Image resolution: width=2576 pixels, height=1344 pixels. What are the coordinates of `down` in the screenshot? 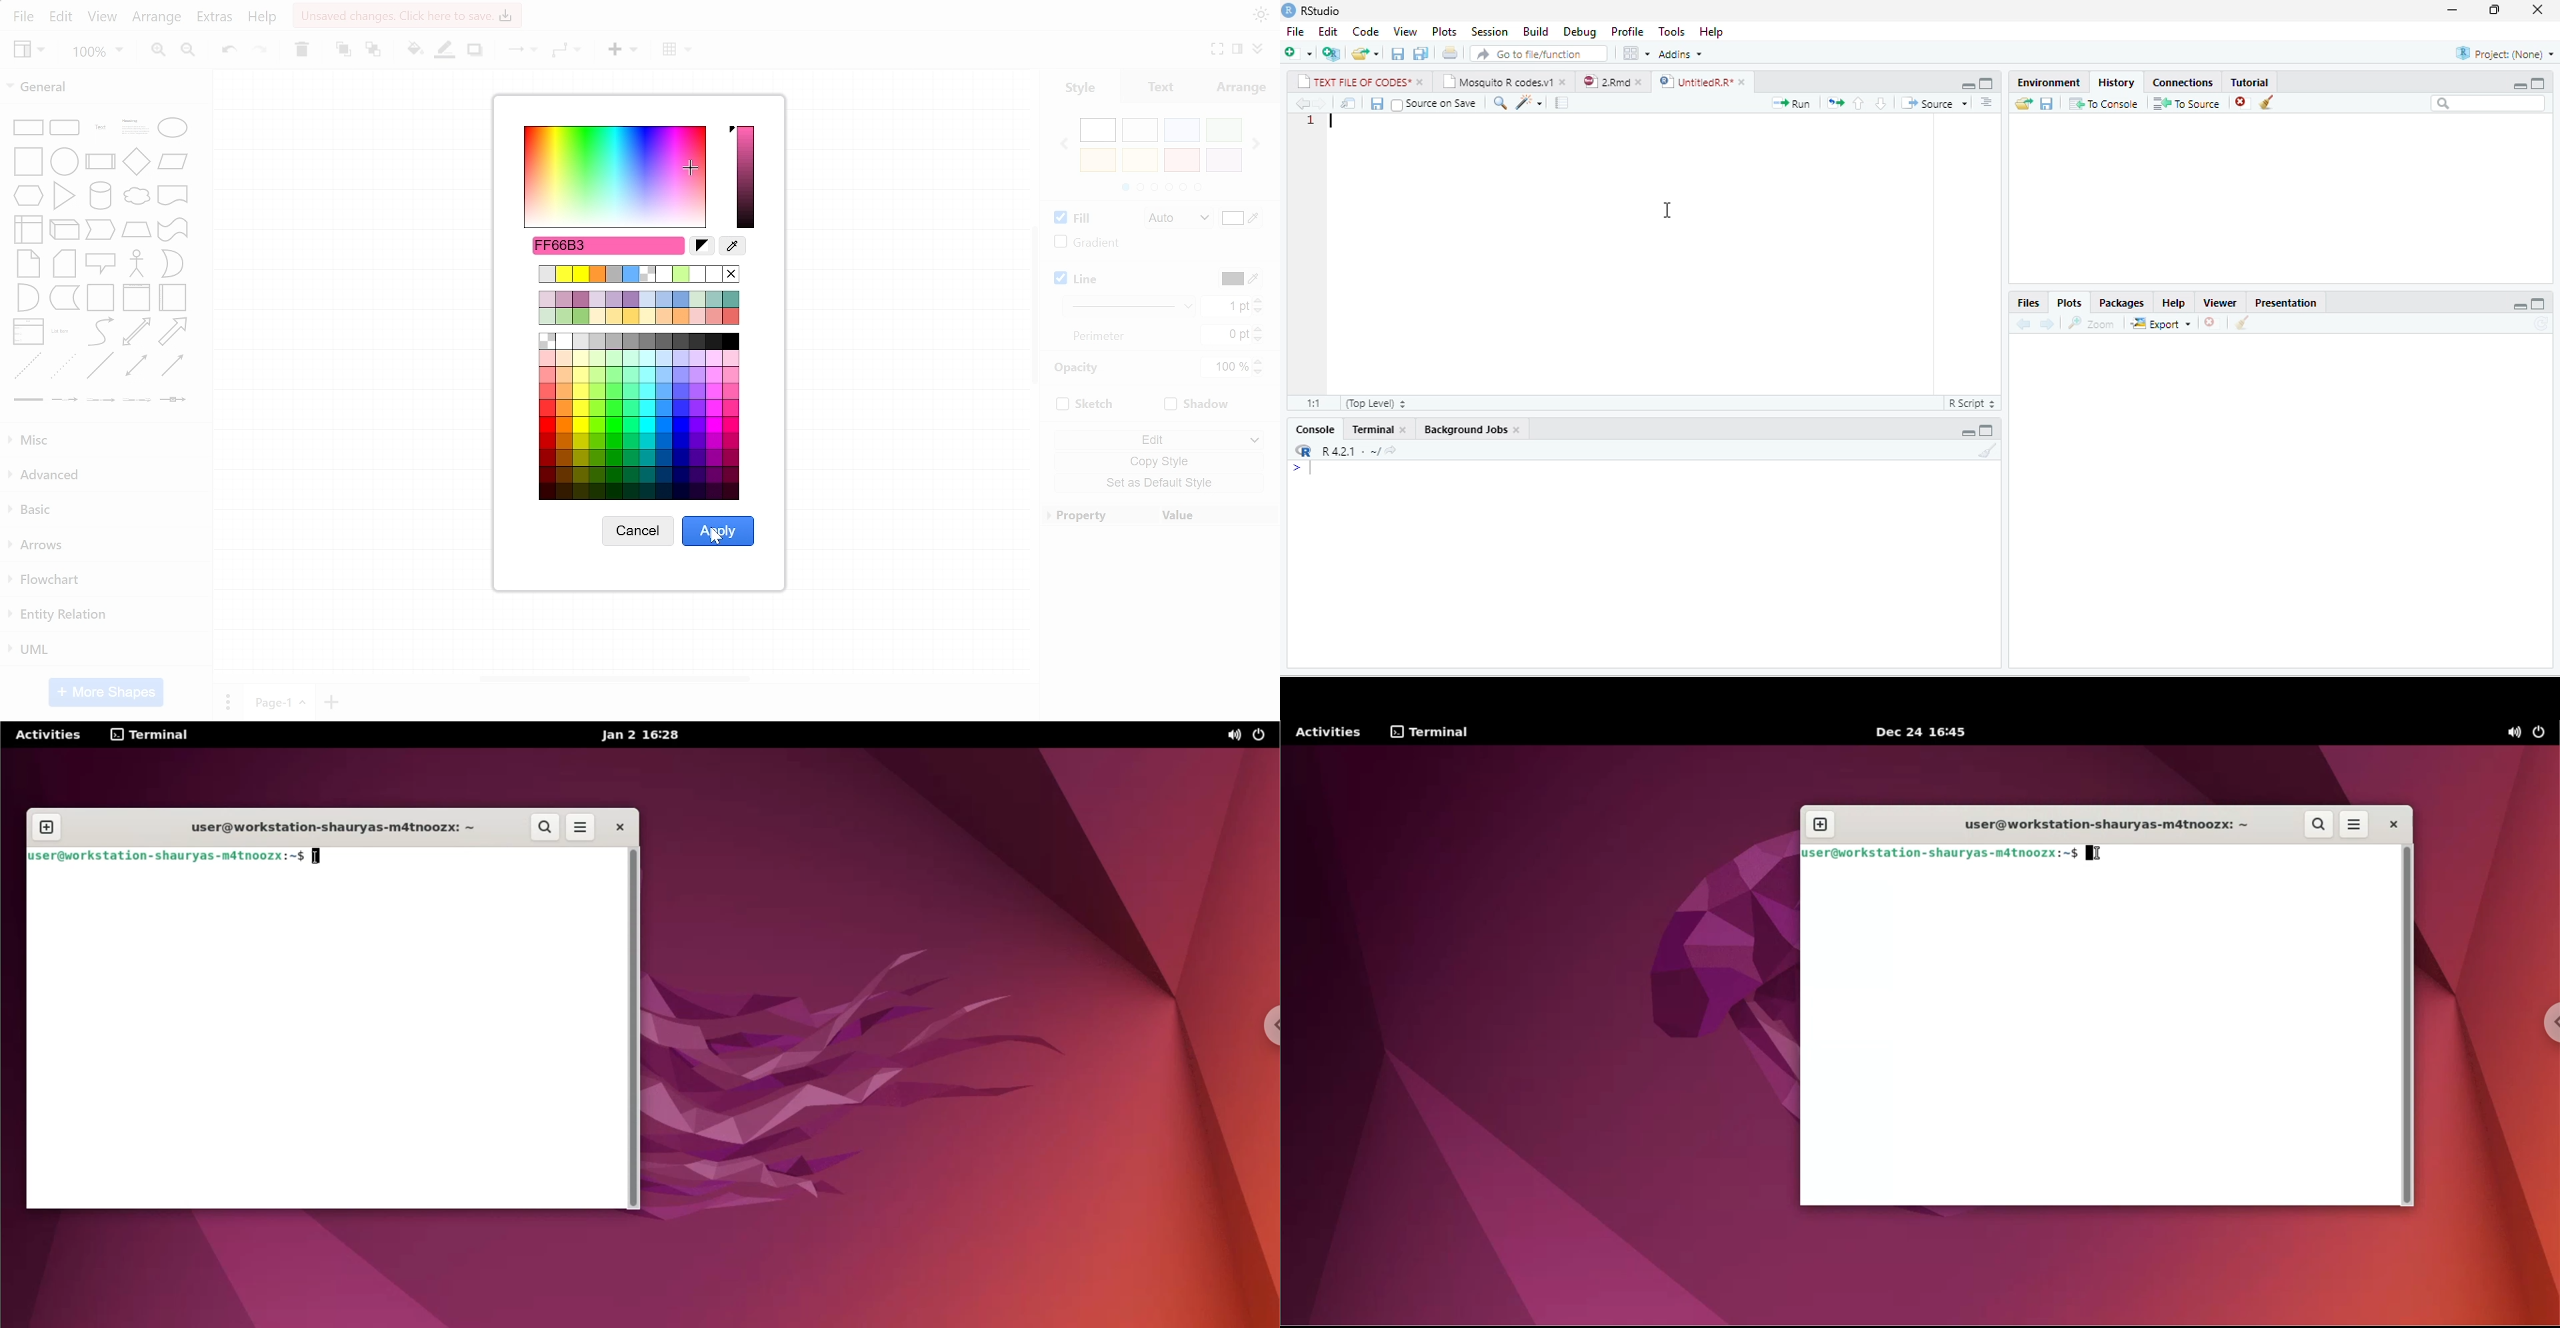 It's located at (1881, 103).